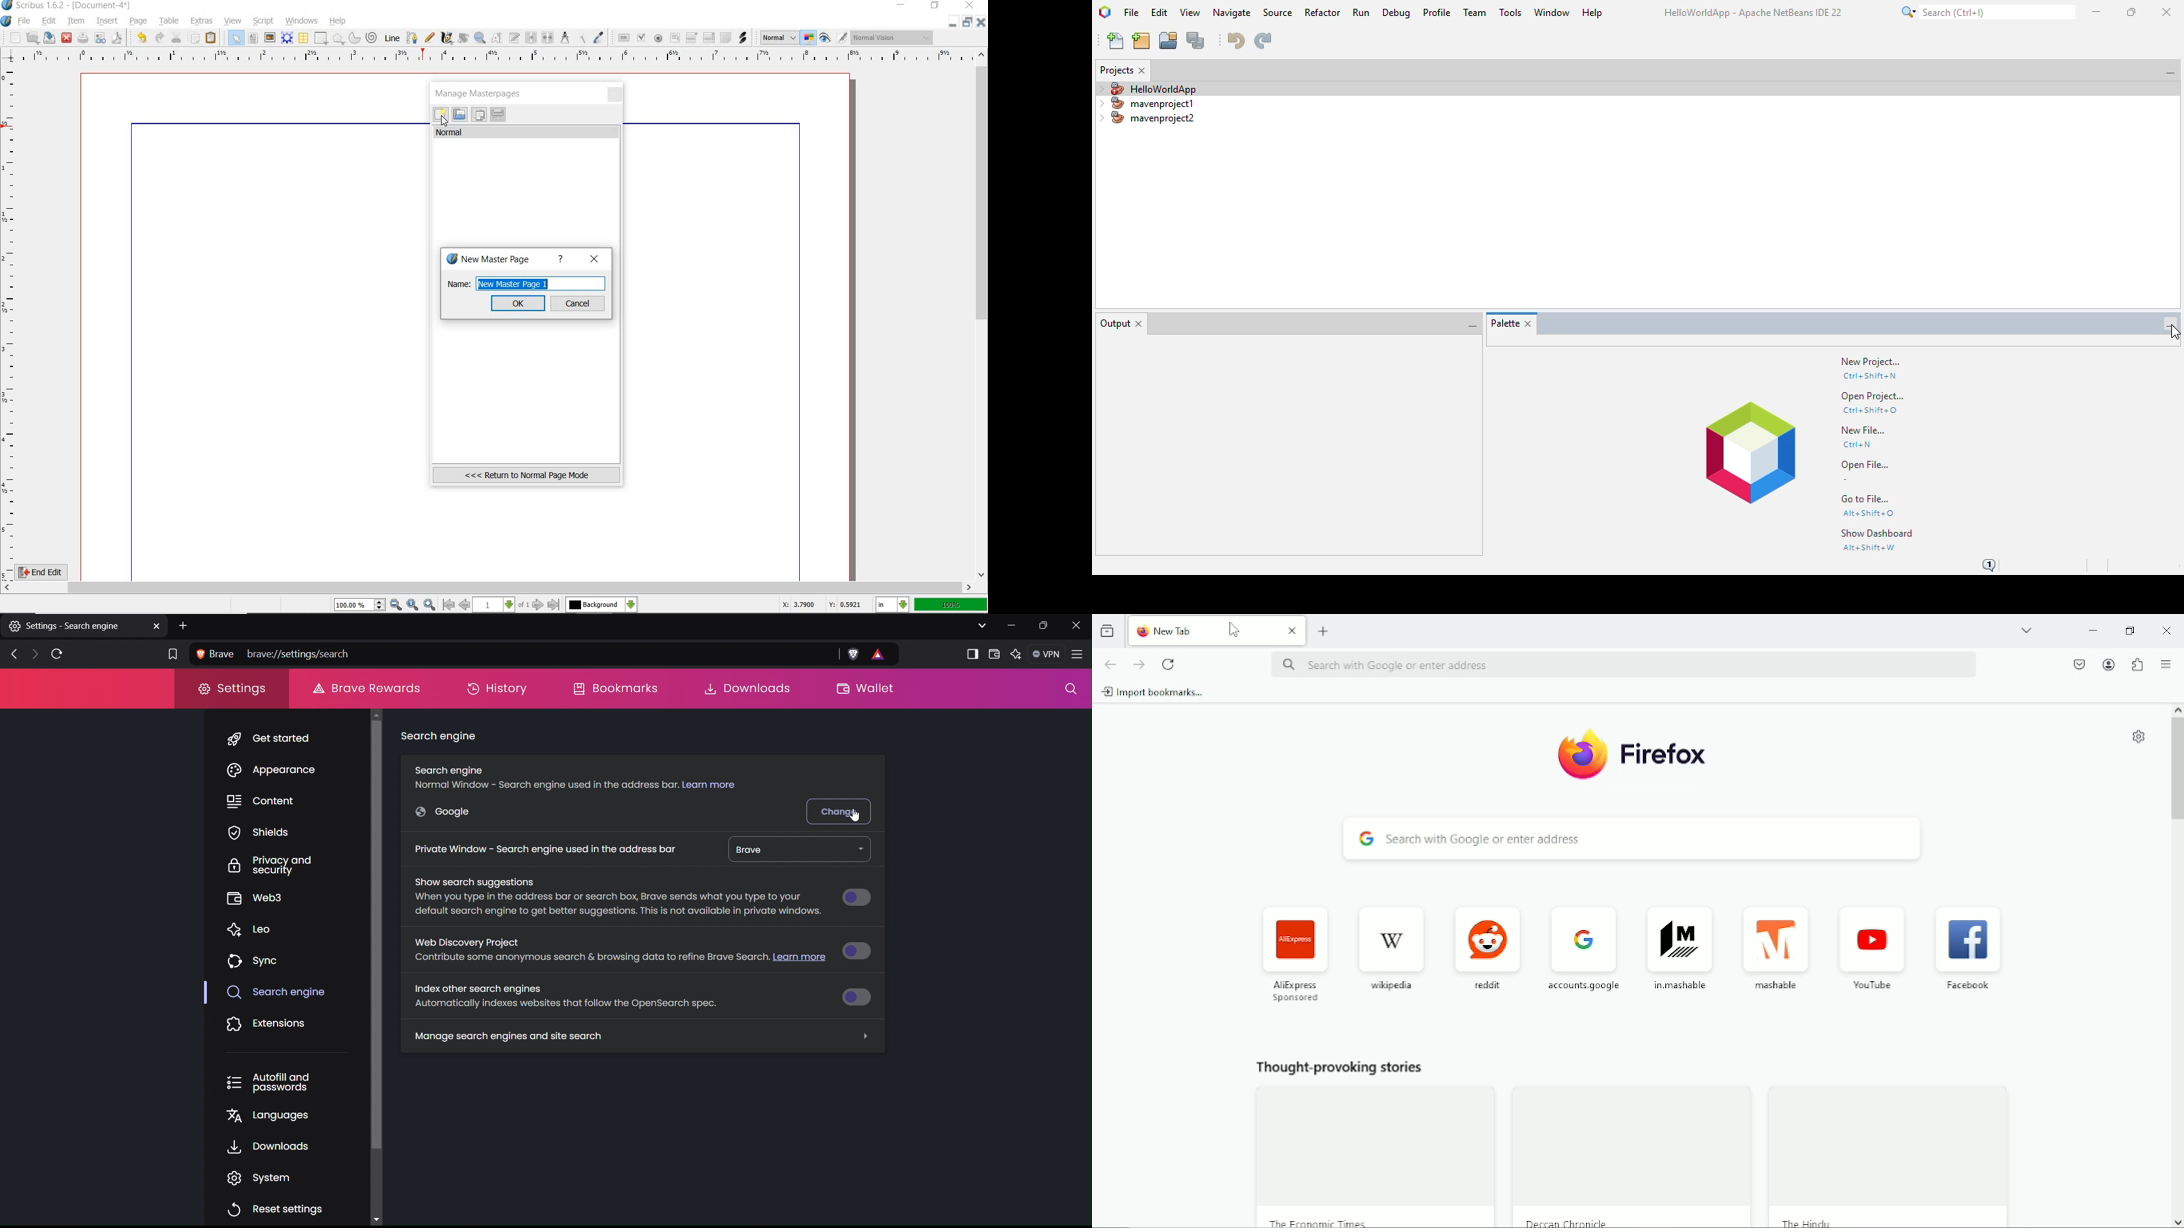 Image resolution: width=2184 pixels, height=1232 pixels. I want to click on go to next page, so click(539, 605).